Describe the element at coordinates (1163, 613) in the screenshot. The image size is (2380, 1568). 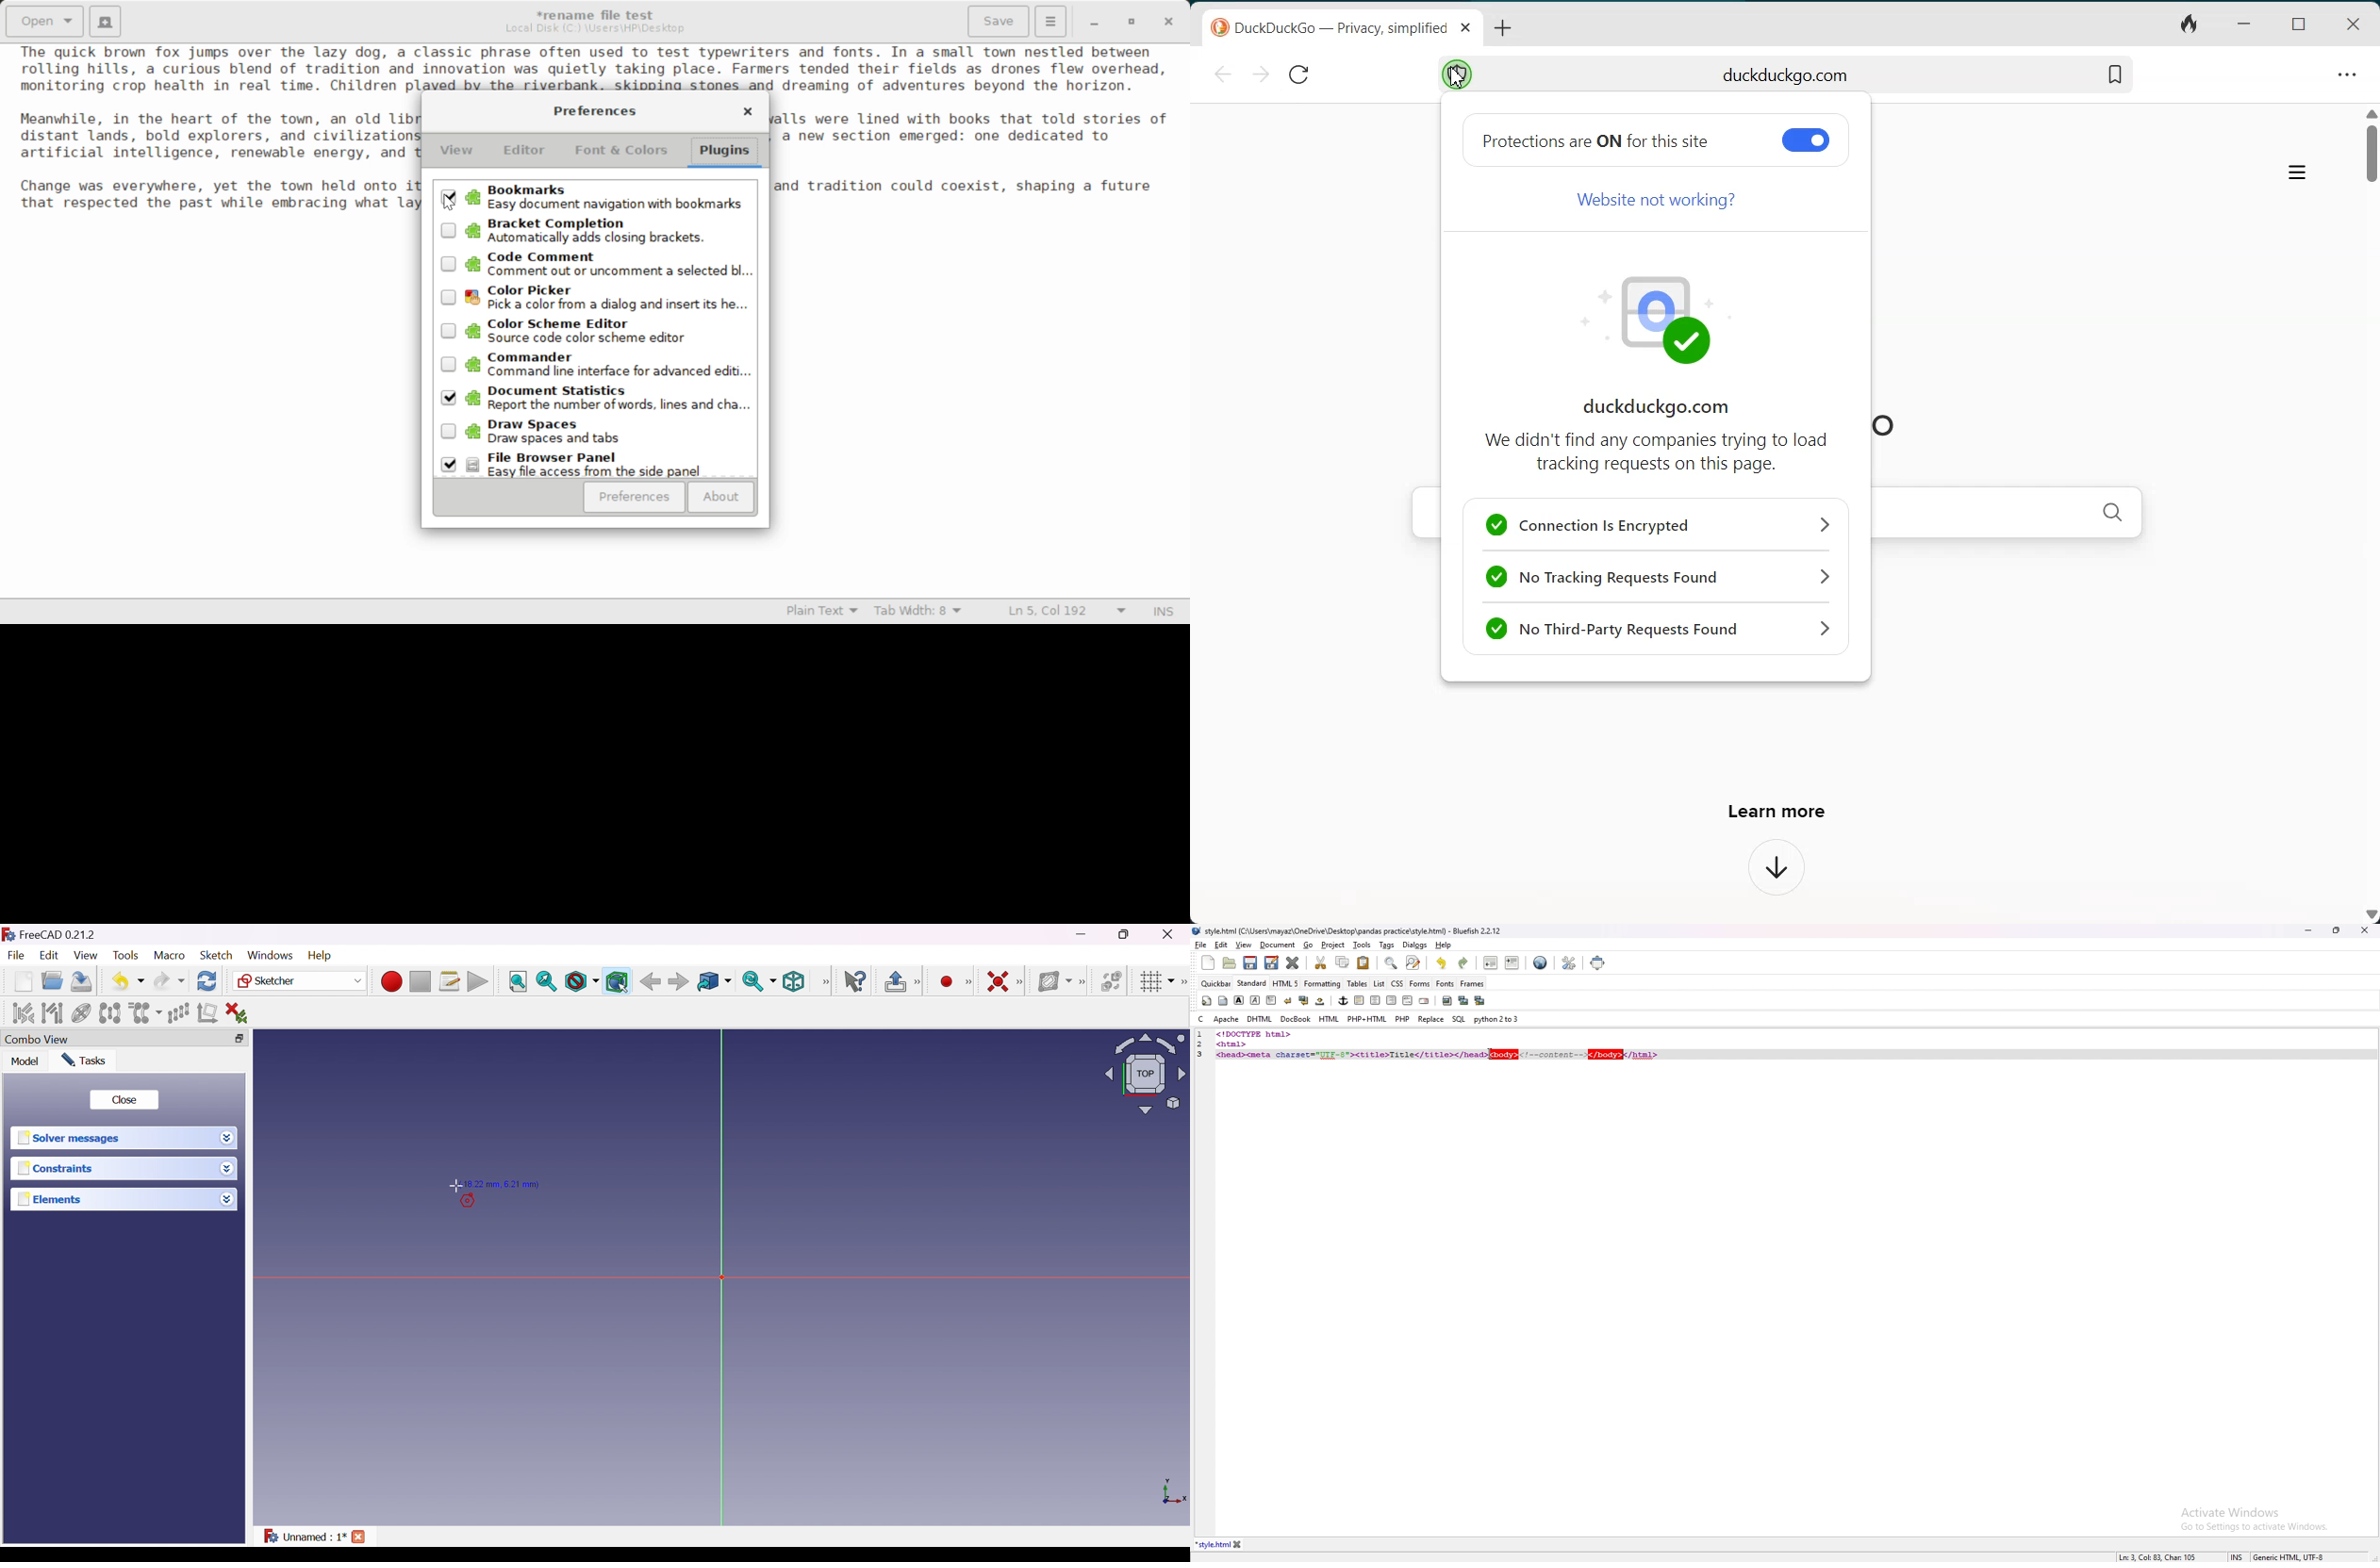
I see `Input Mode` at that location.